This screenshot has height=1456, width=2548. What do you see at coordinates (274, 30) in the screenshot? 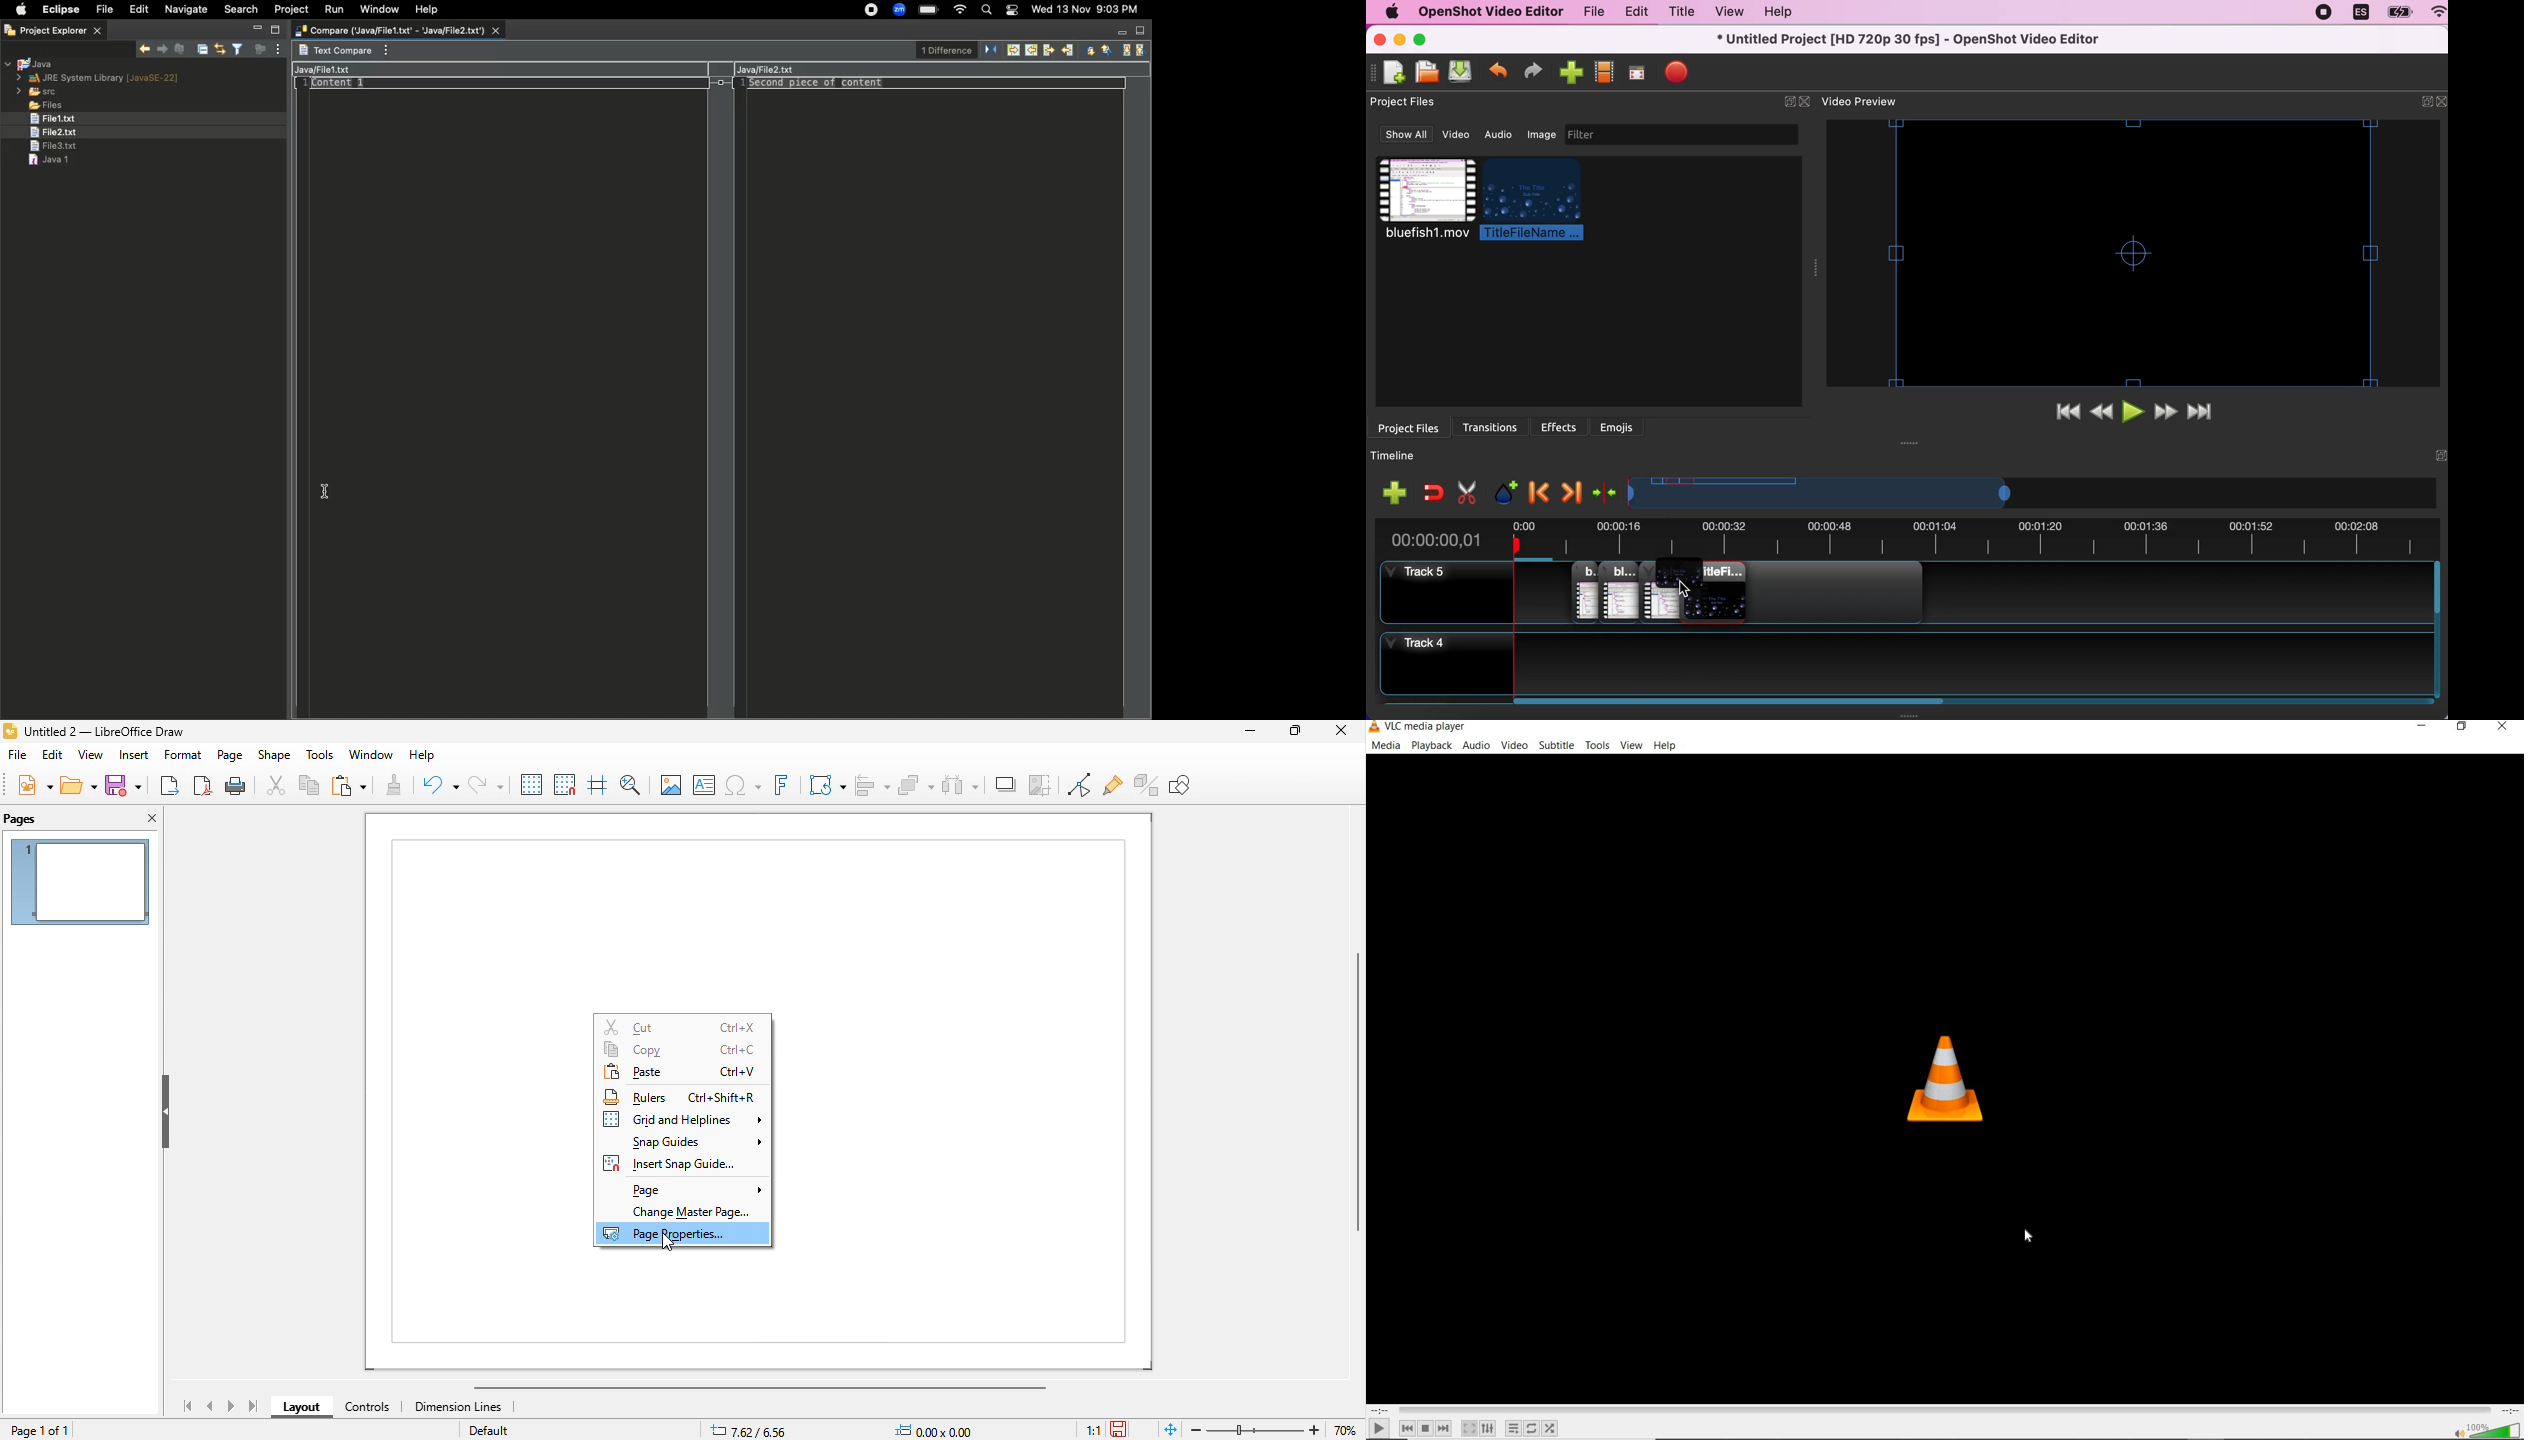
I see `Maximize` at bounding box center [274, 30].